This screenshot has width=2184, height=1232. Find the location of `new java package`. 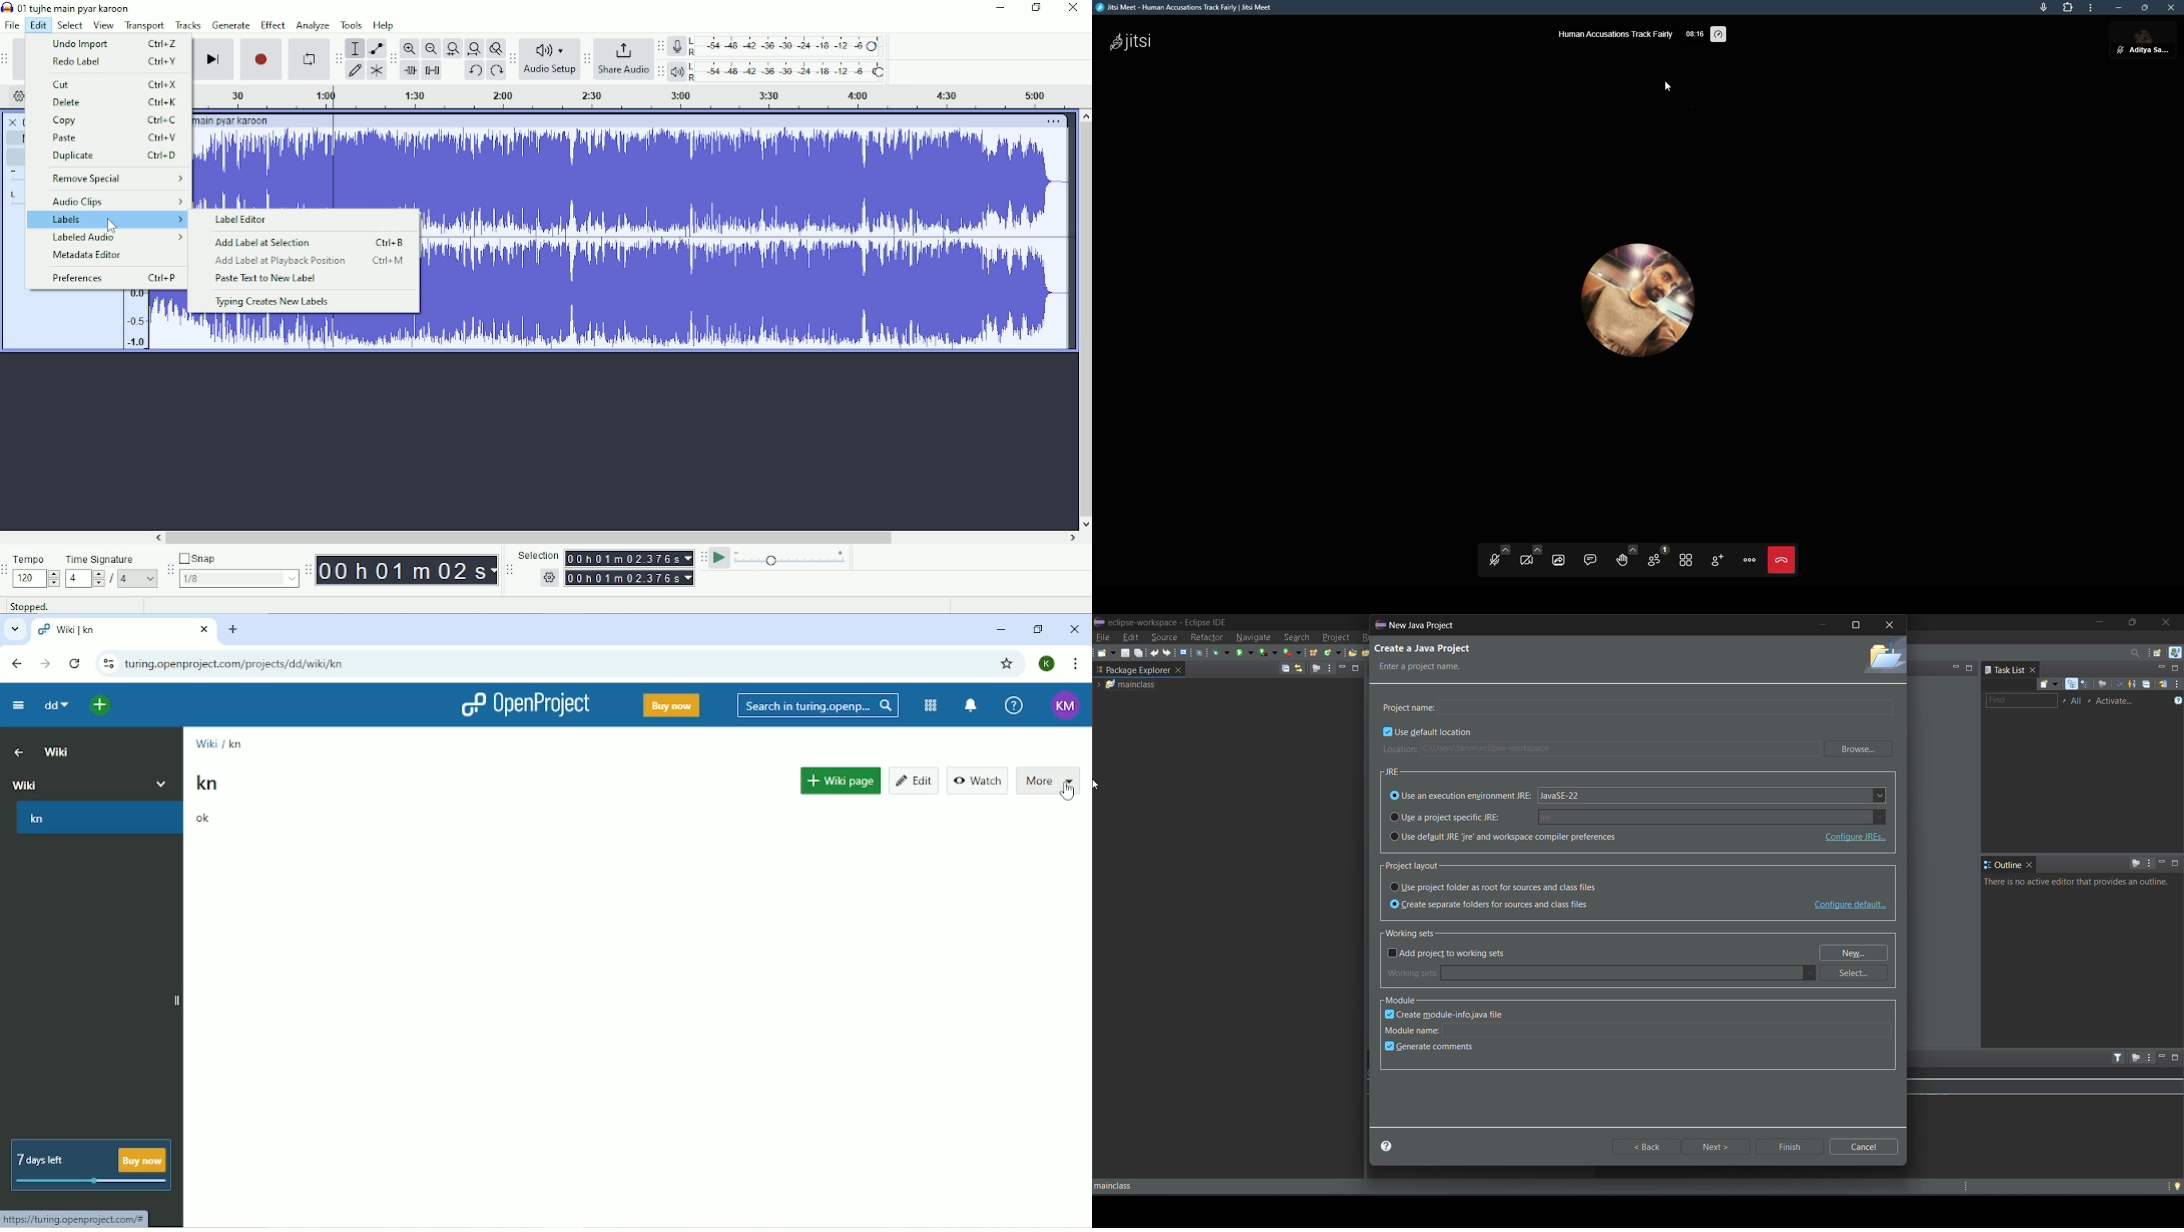

new java package is located at coordinates (1314, 653).